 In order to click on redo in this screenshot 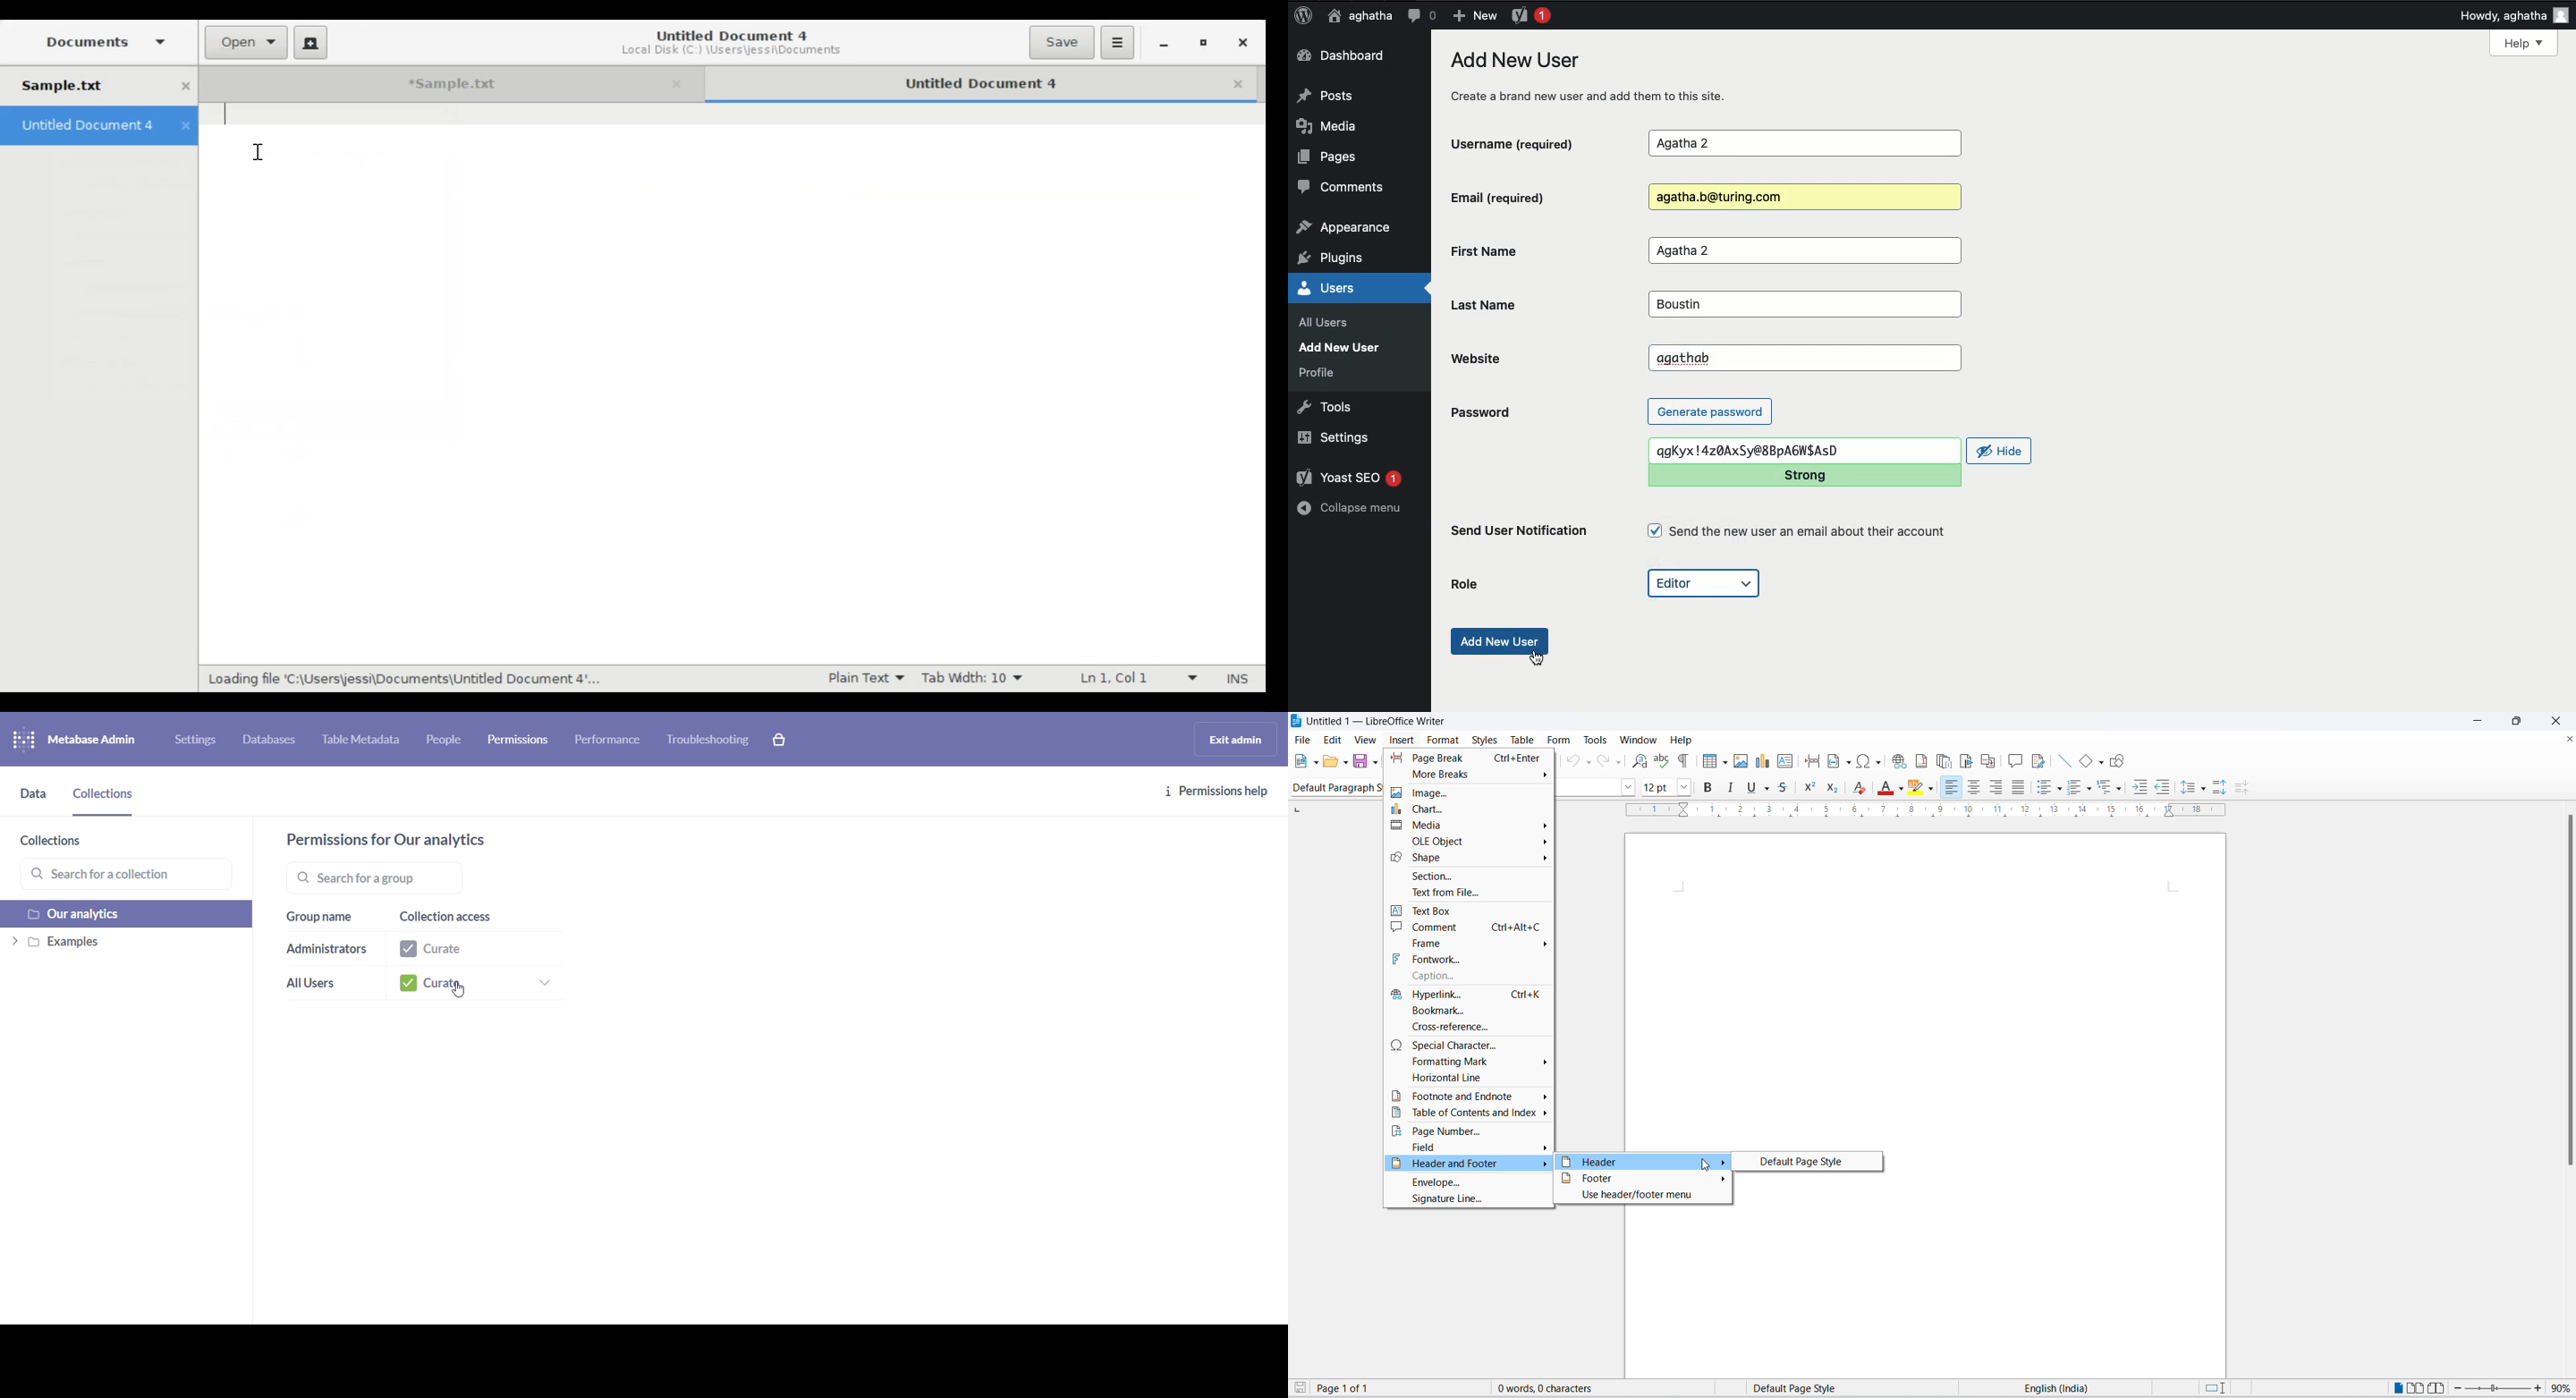, I will do `click(1610, 762)`.